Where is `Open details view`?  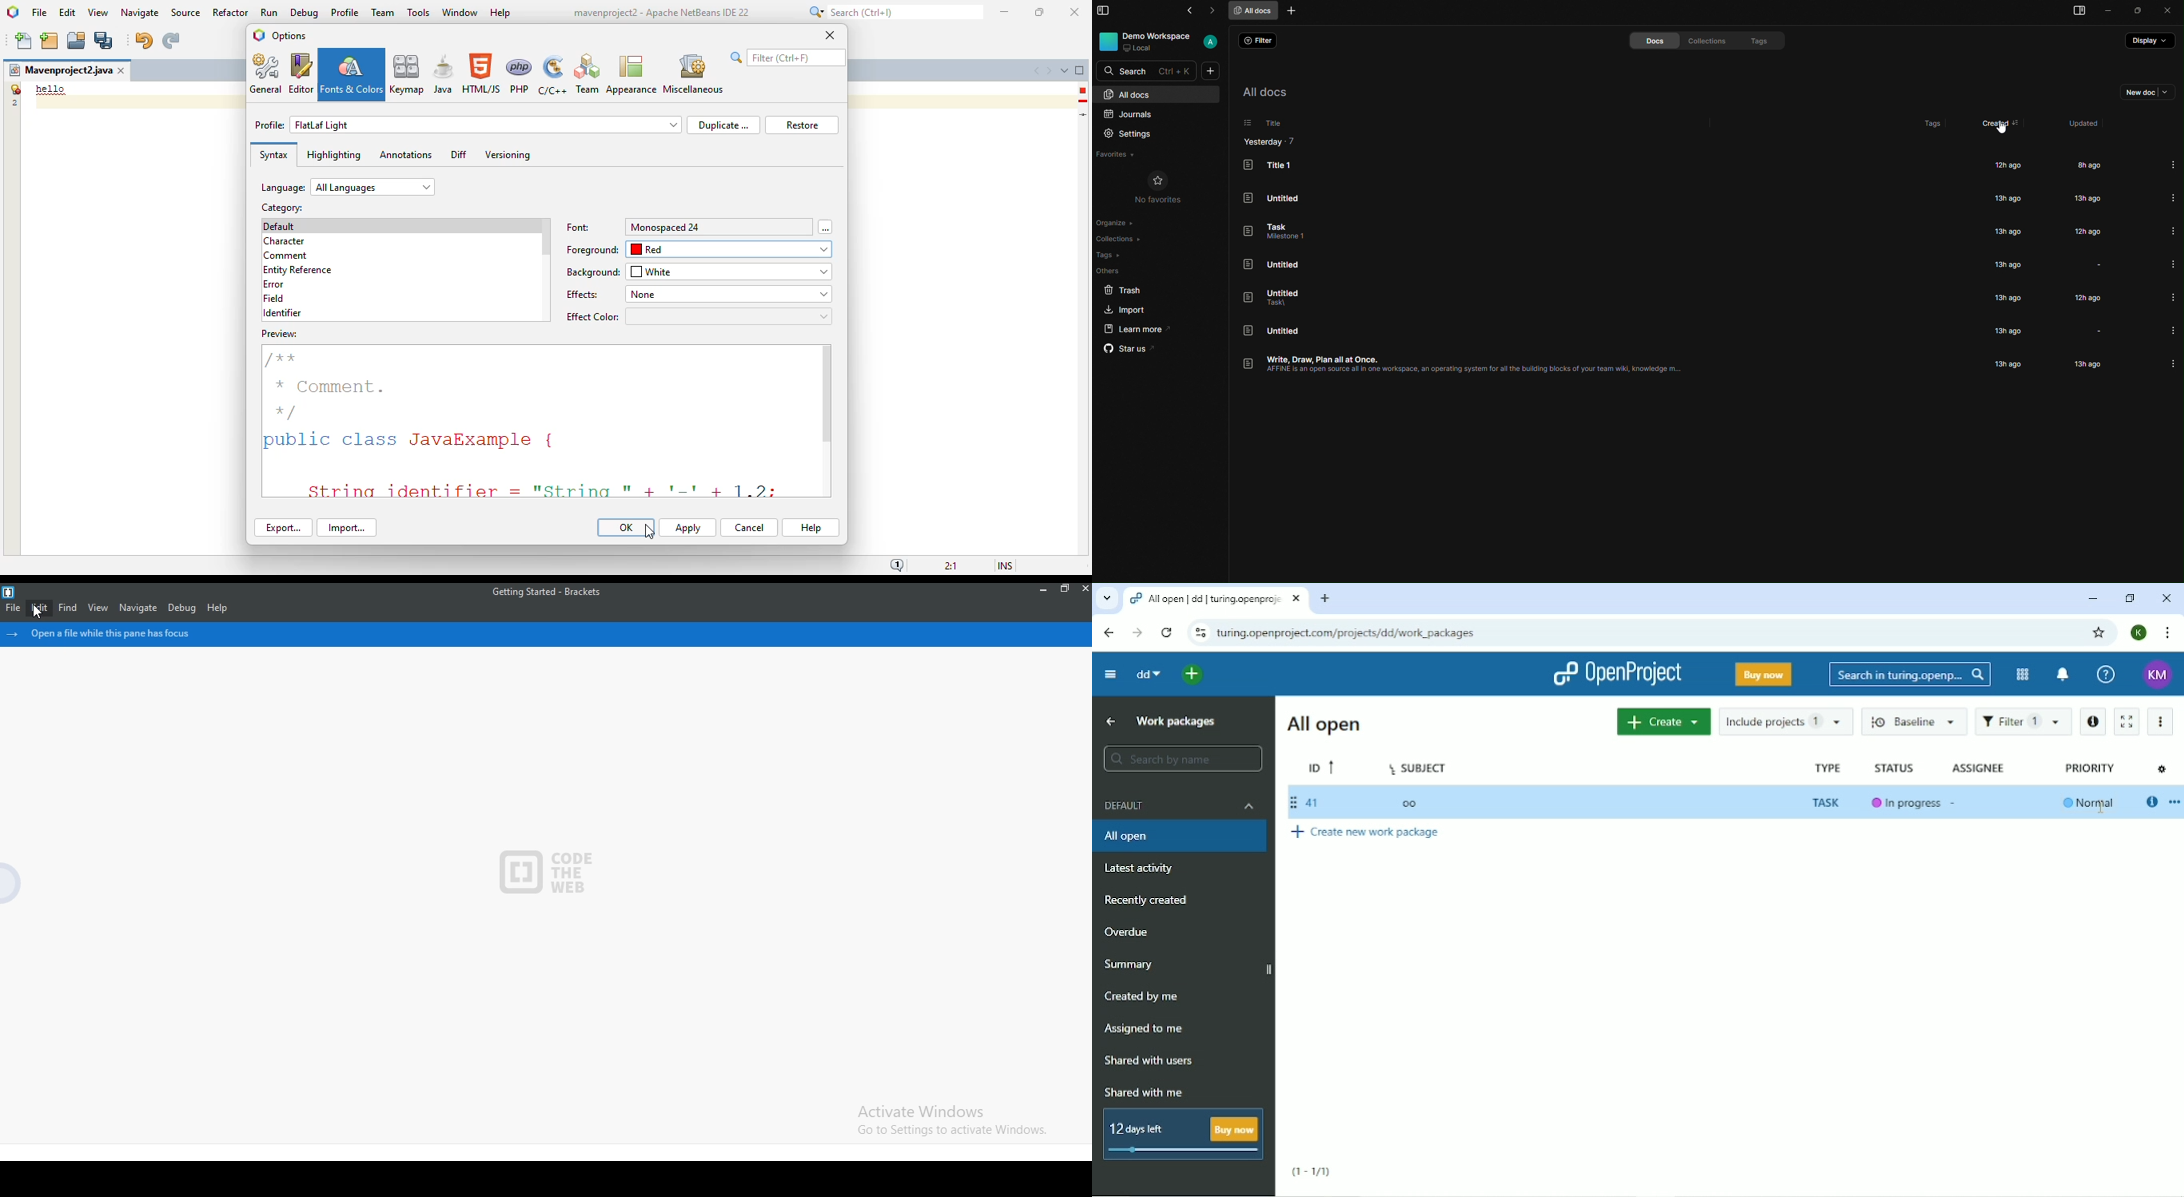 Open details view is located at coordinates (2151, 804).